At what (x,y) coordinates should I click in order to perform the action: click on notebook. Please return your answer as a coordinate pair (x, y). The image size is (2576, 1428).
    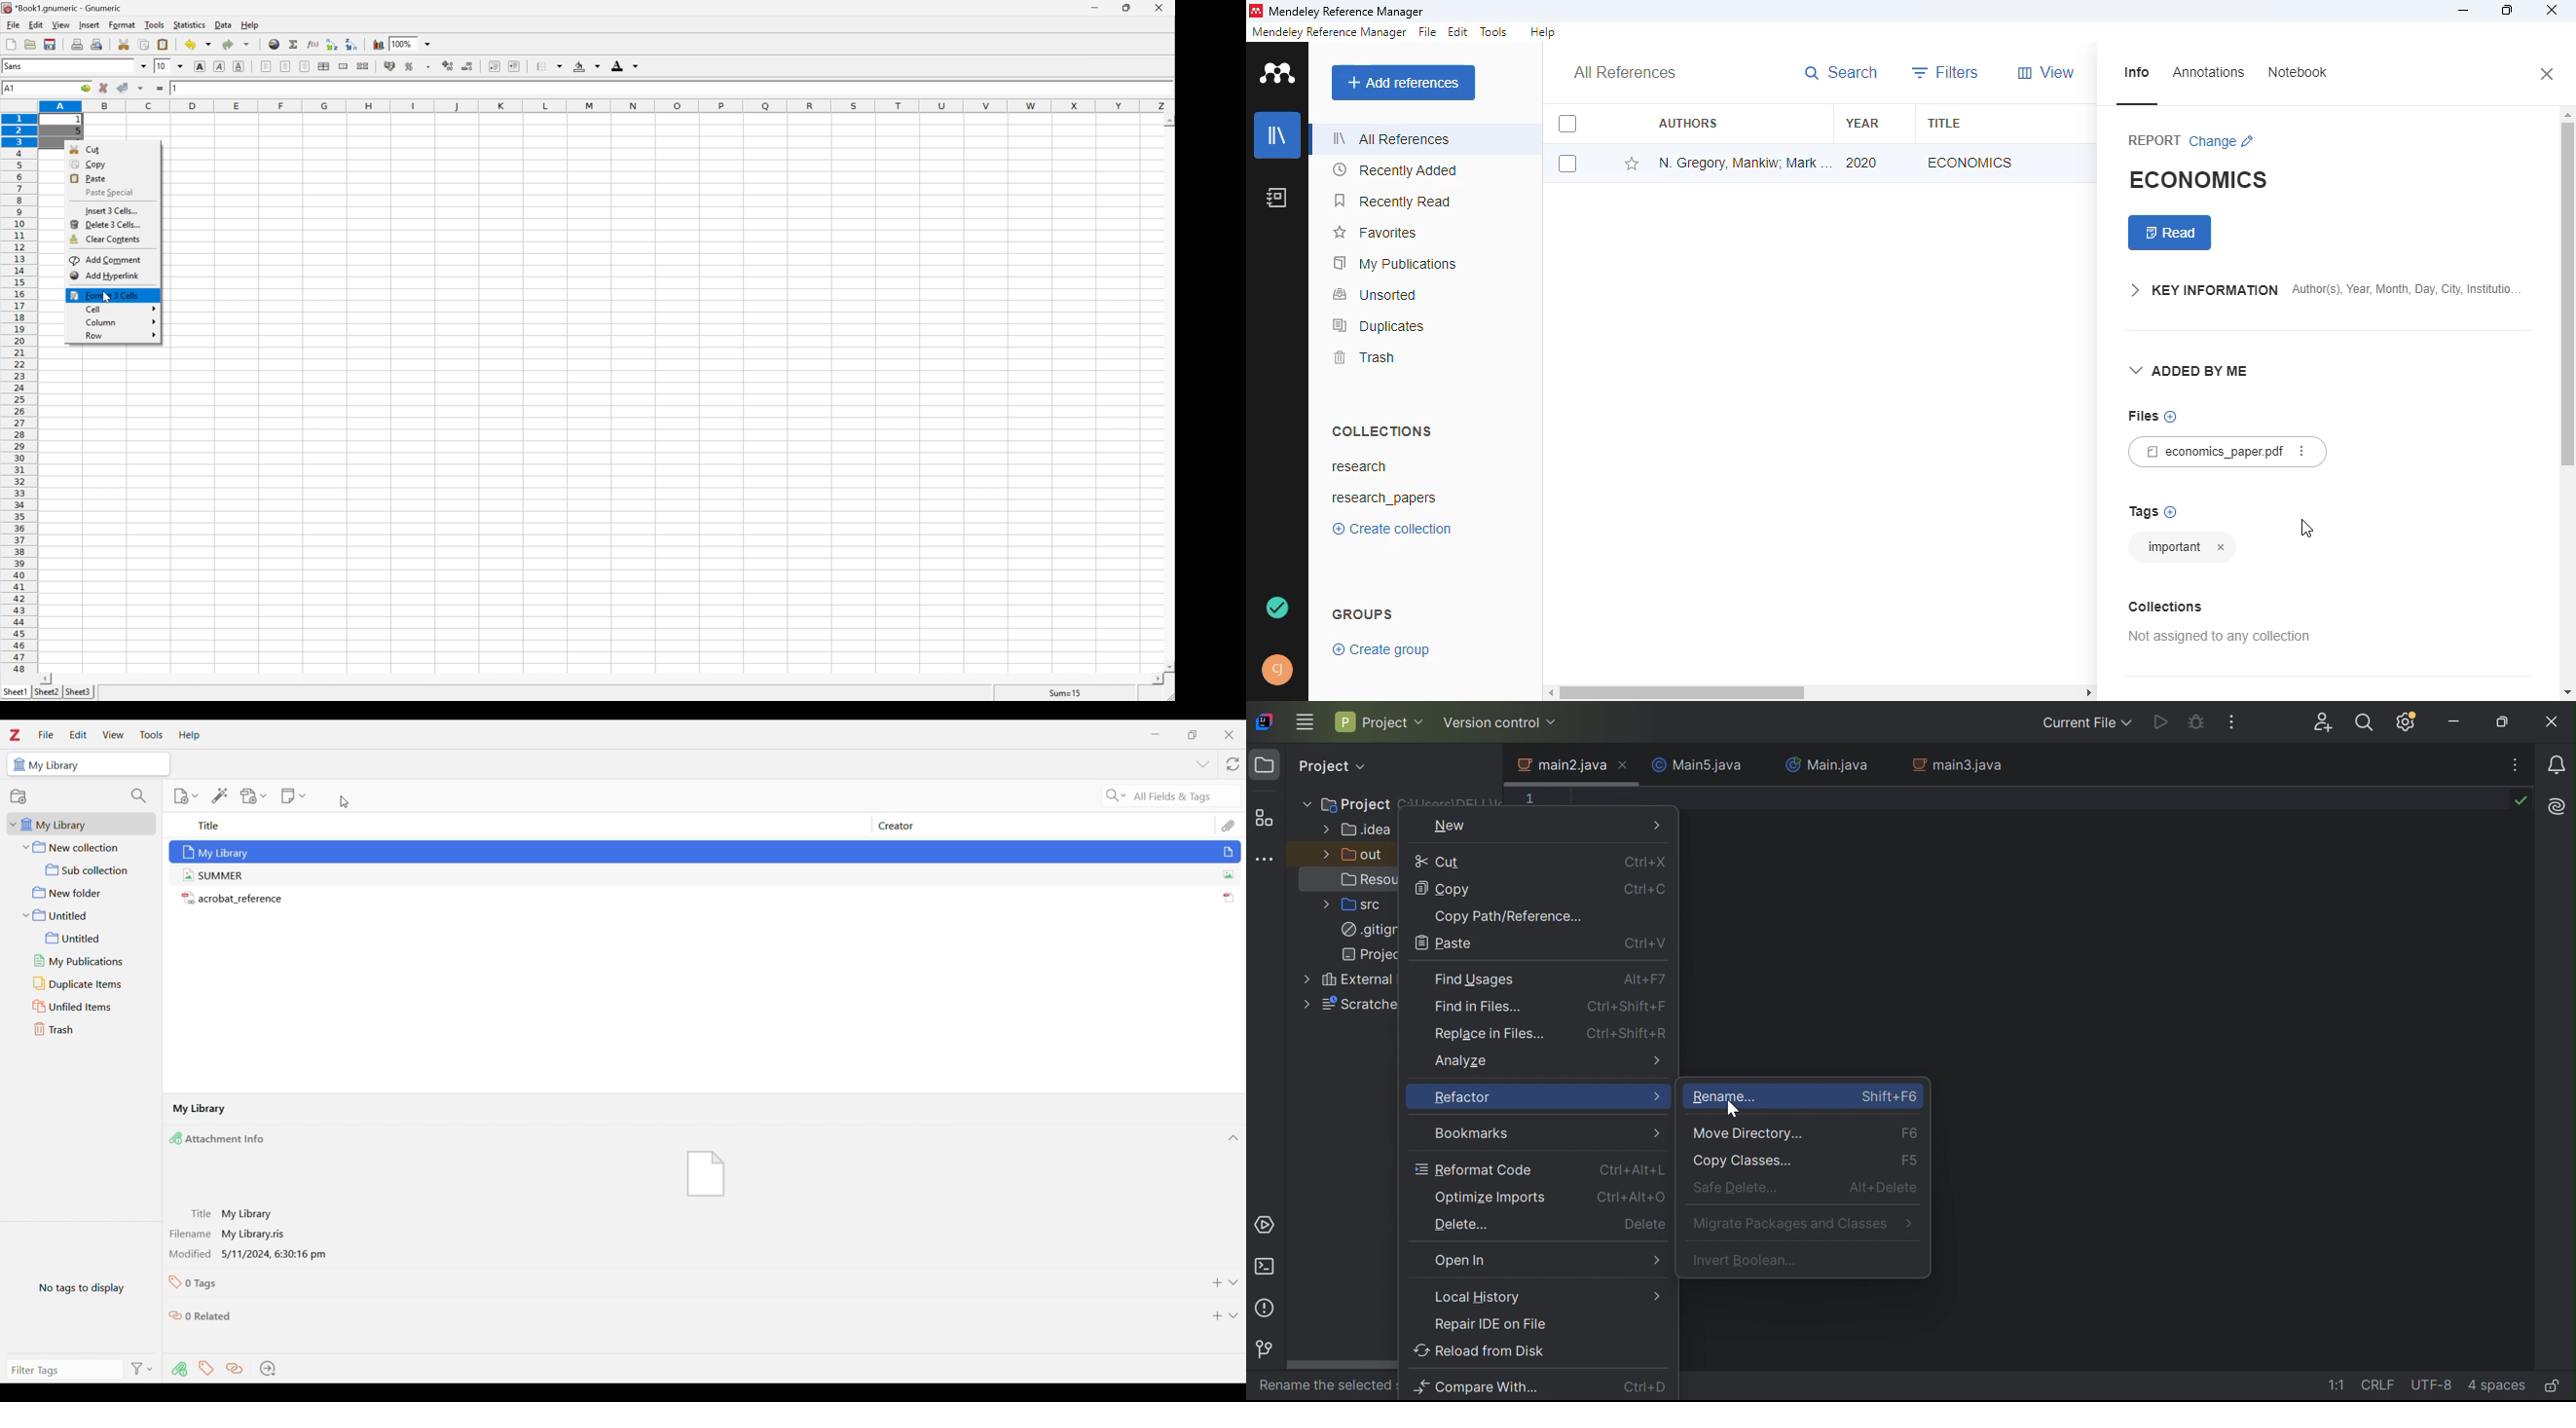
    Looking at the image, I should click on (2299, 72).